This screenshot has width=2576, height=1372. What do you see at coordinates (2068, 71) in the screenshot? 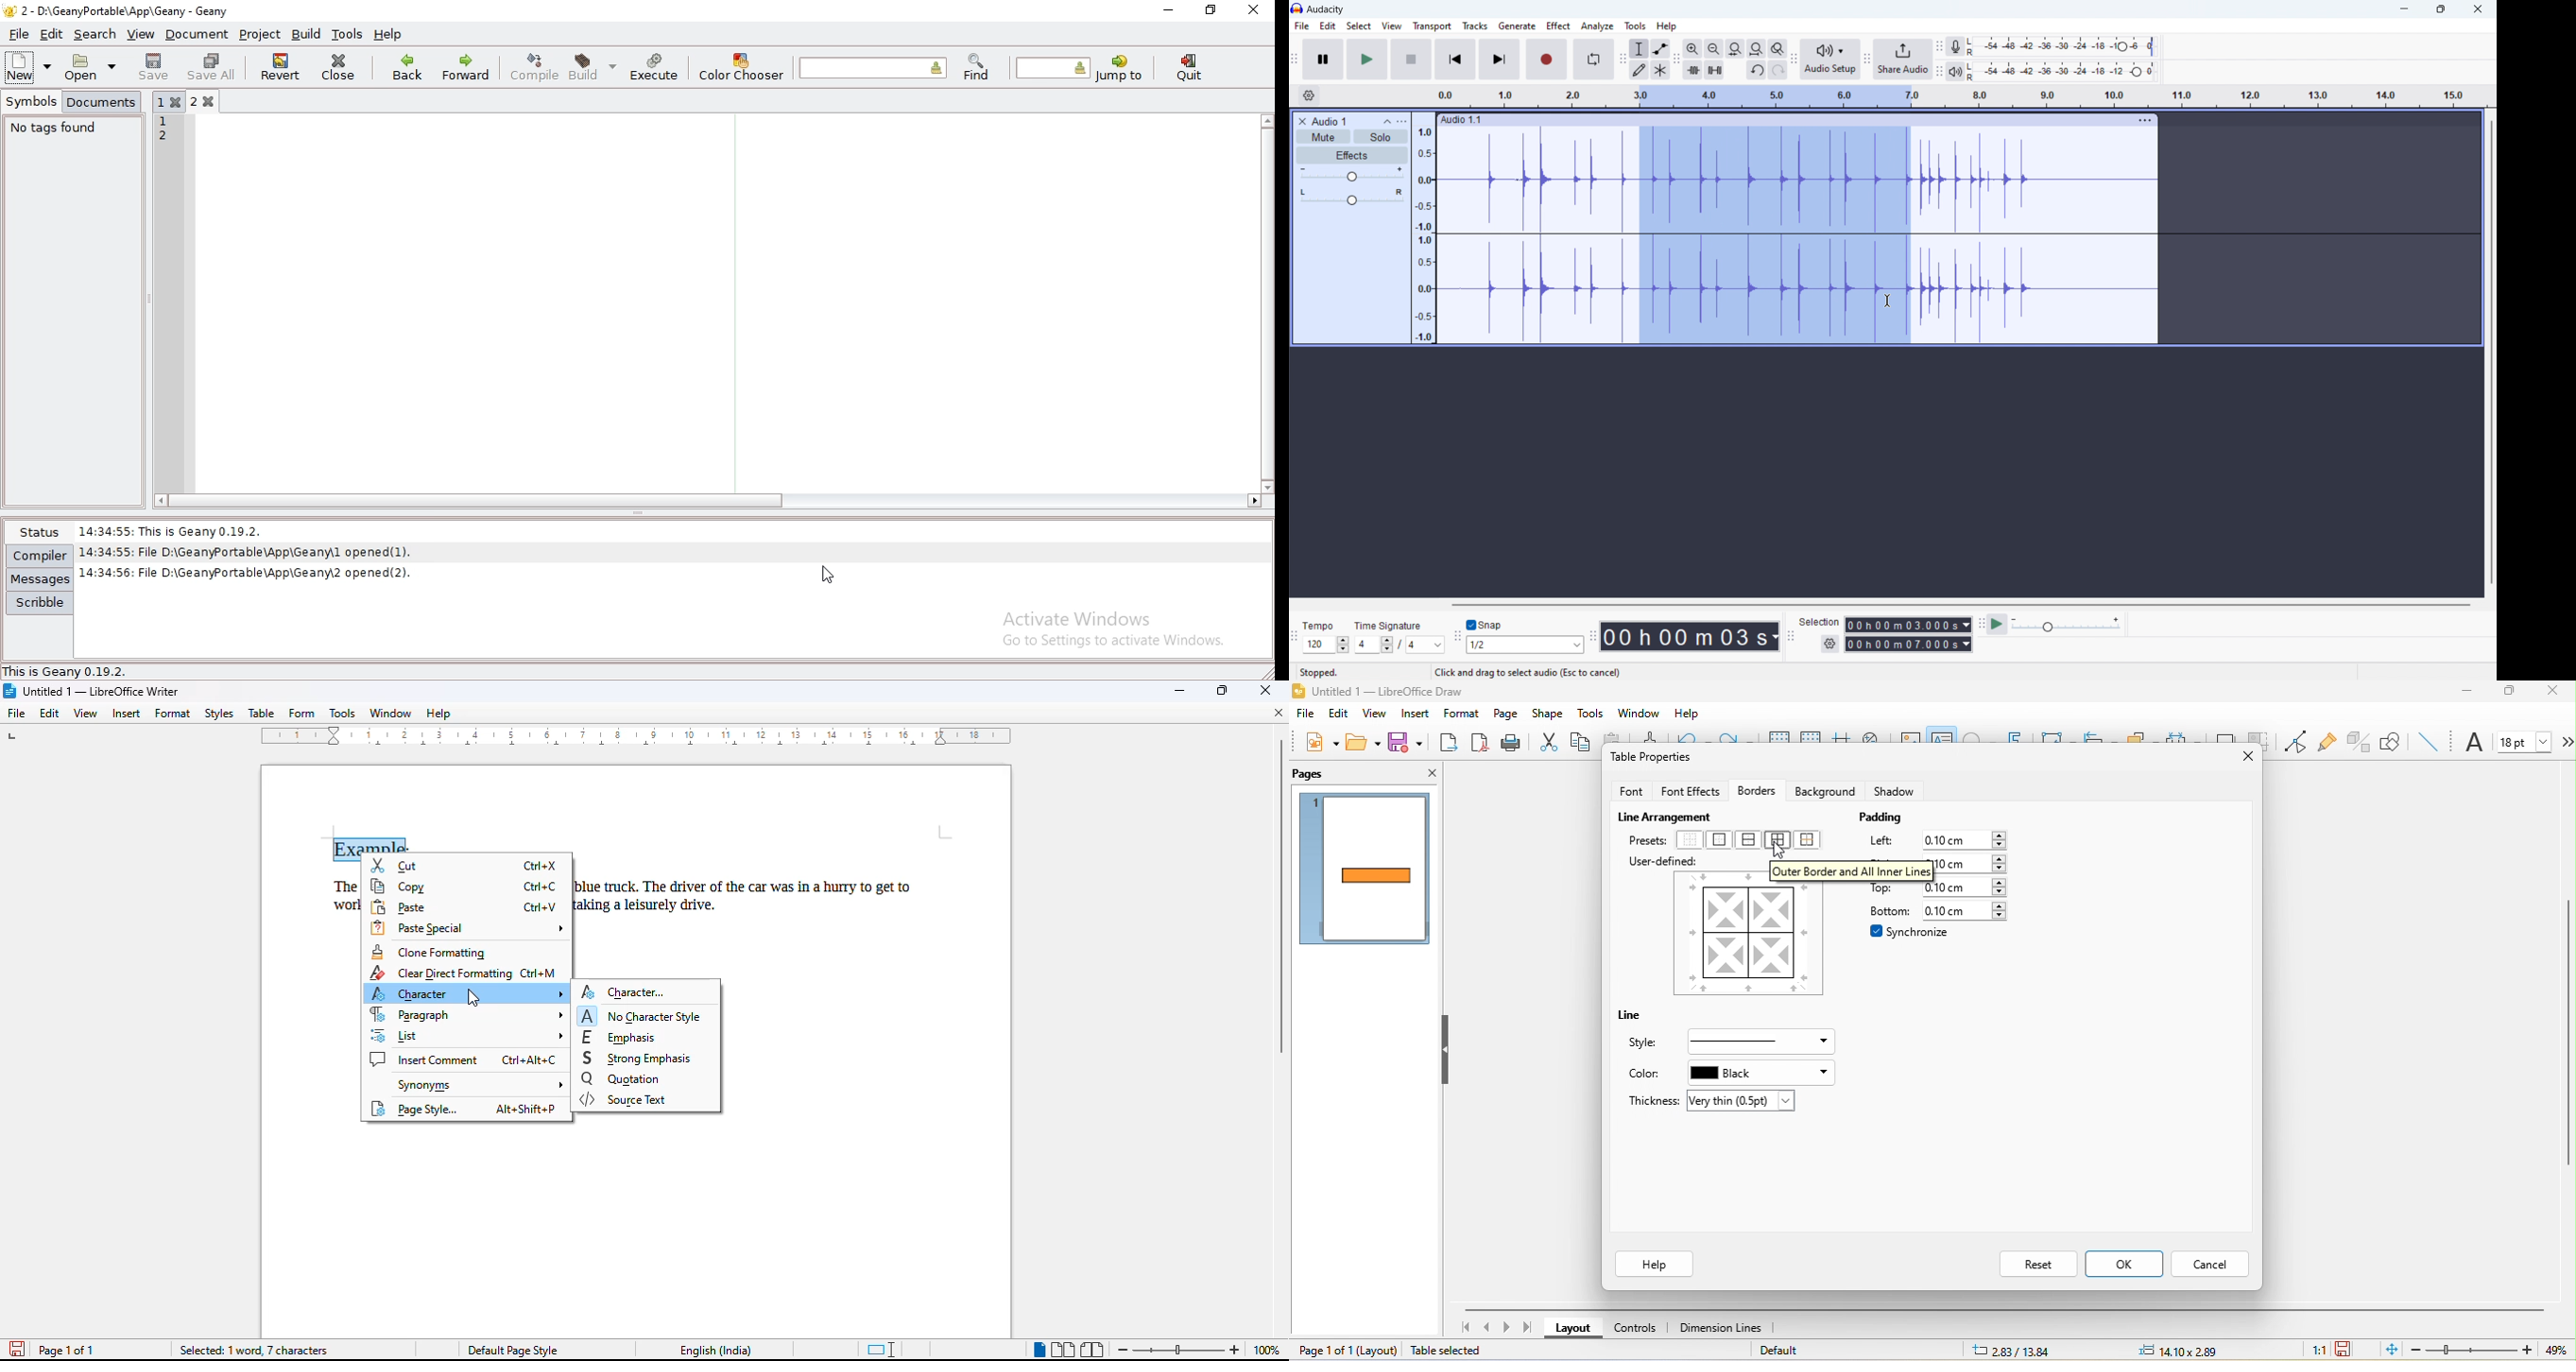
I see `playback level` at bounding box center [2068, 71].